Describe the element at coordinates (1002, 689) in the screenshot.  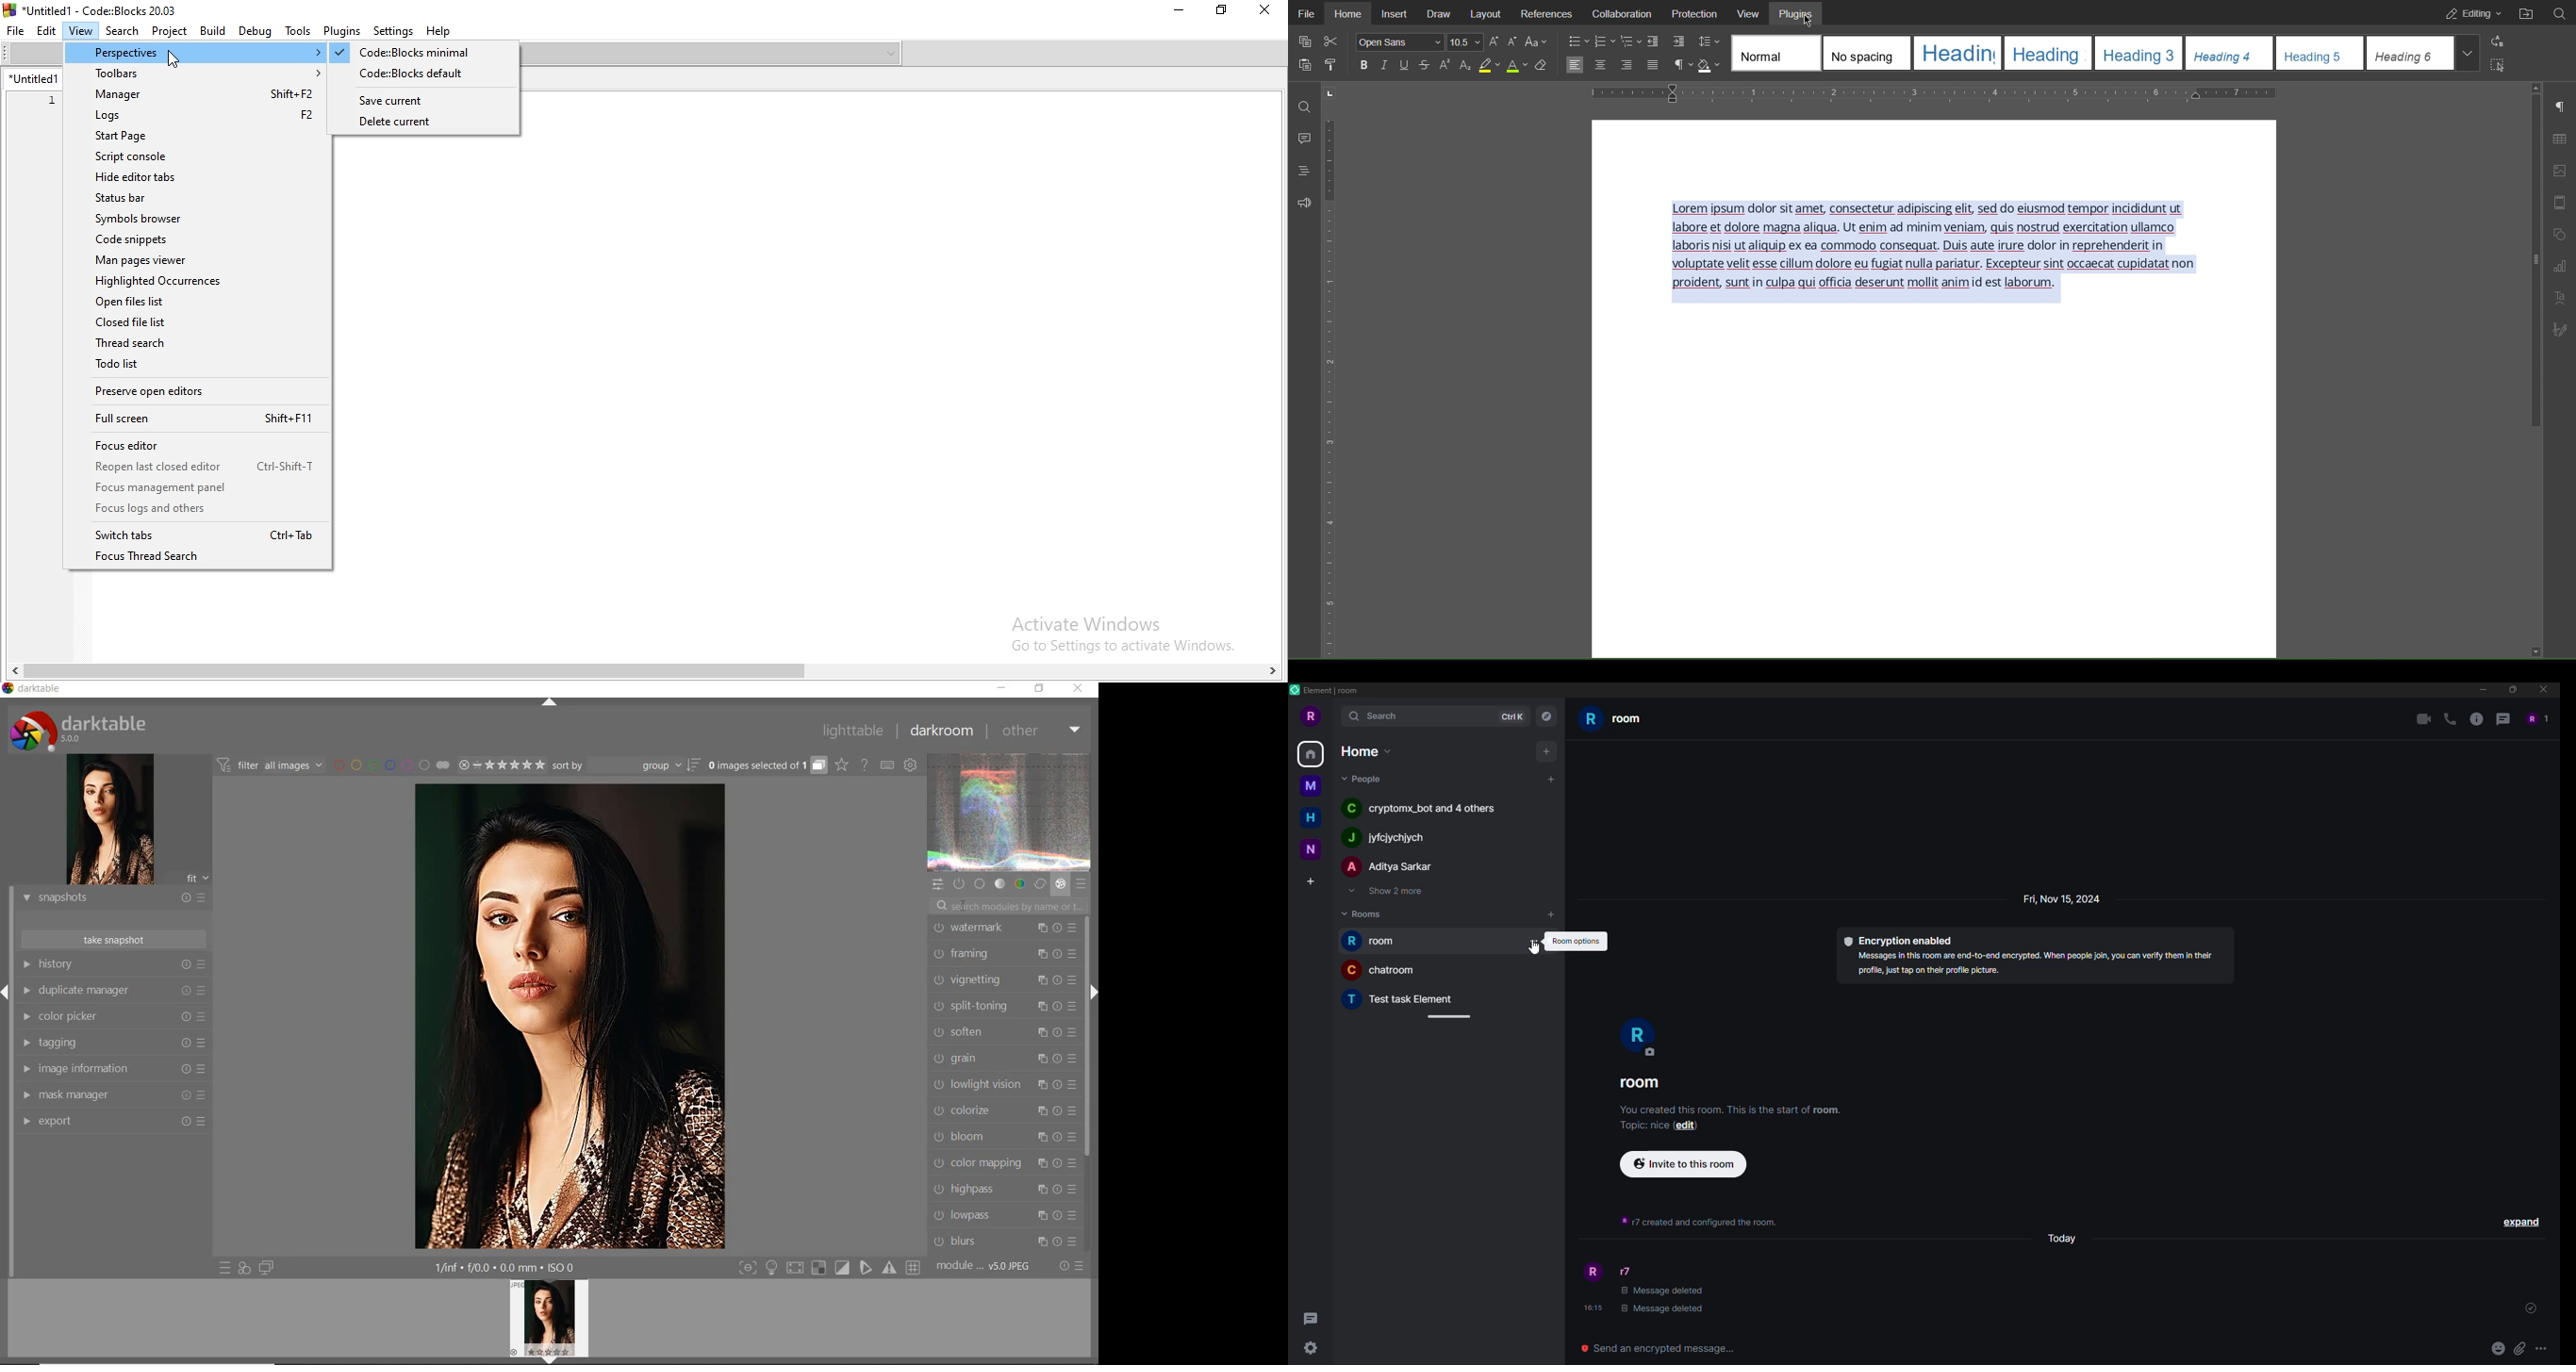
I see `MINIMIZE` at that location.